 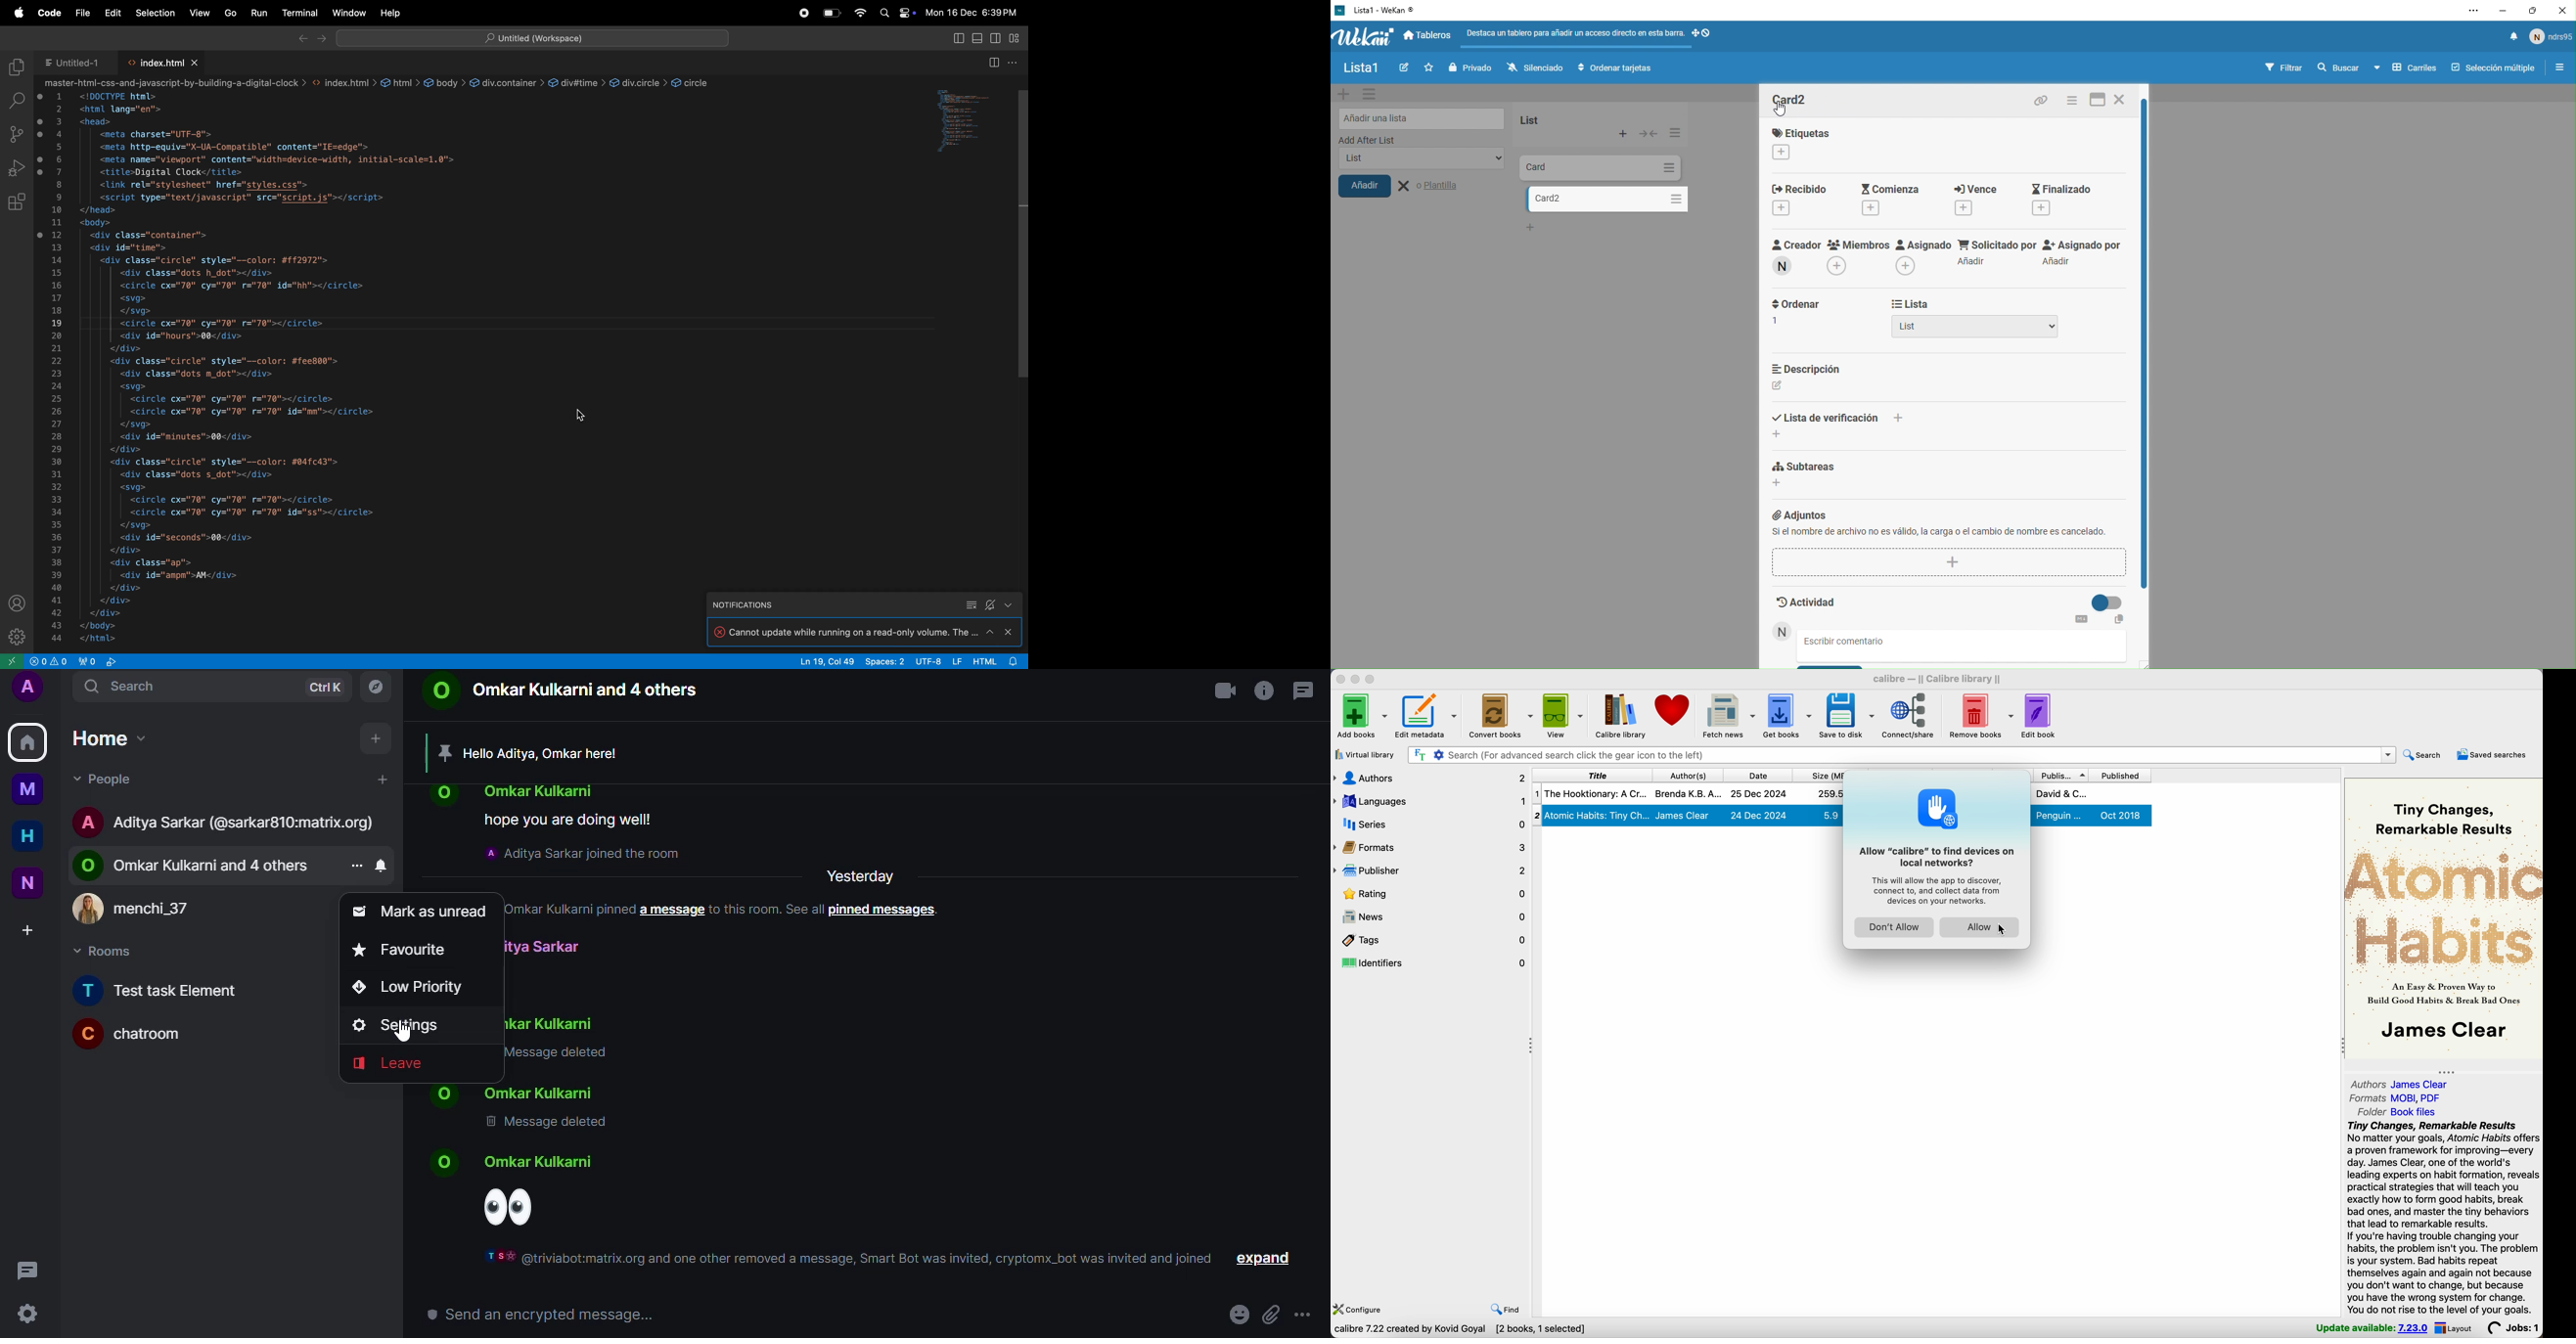 I want to click on video call, so click(x=1223, y=692).